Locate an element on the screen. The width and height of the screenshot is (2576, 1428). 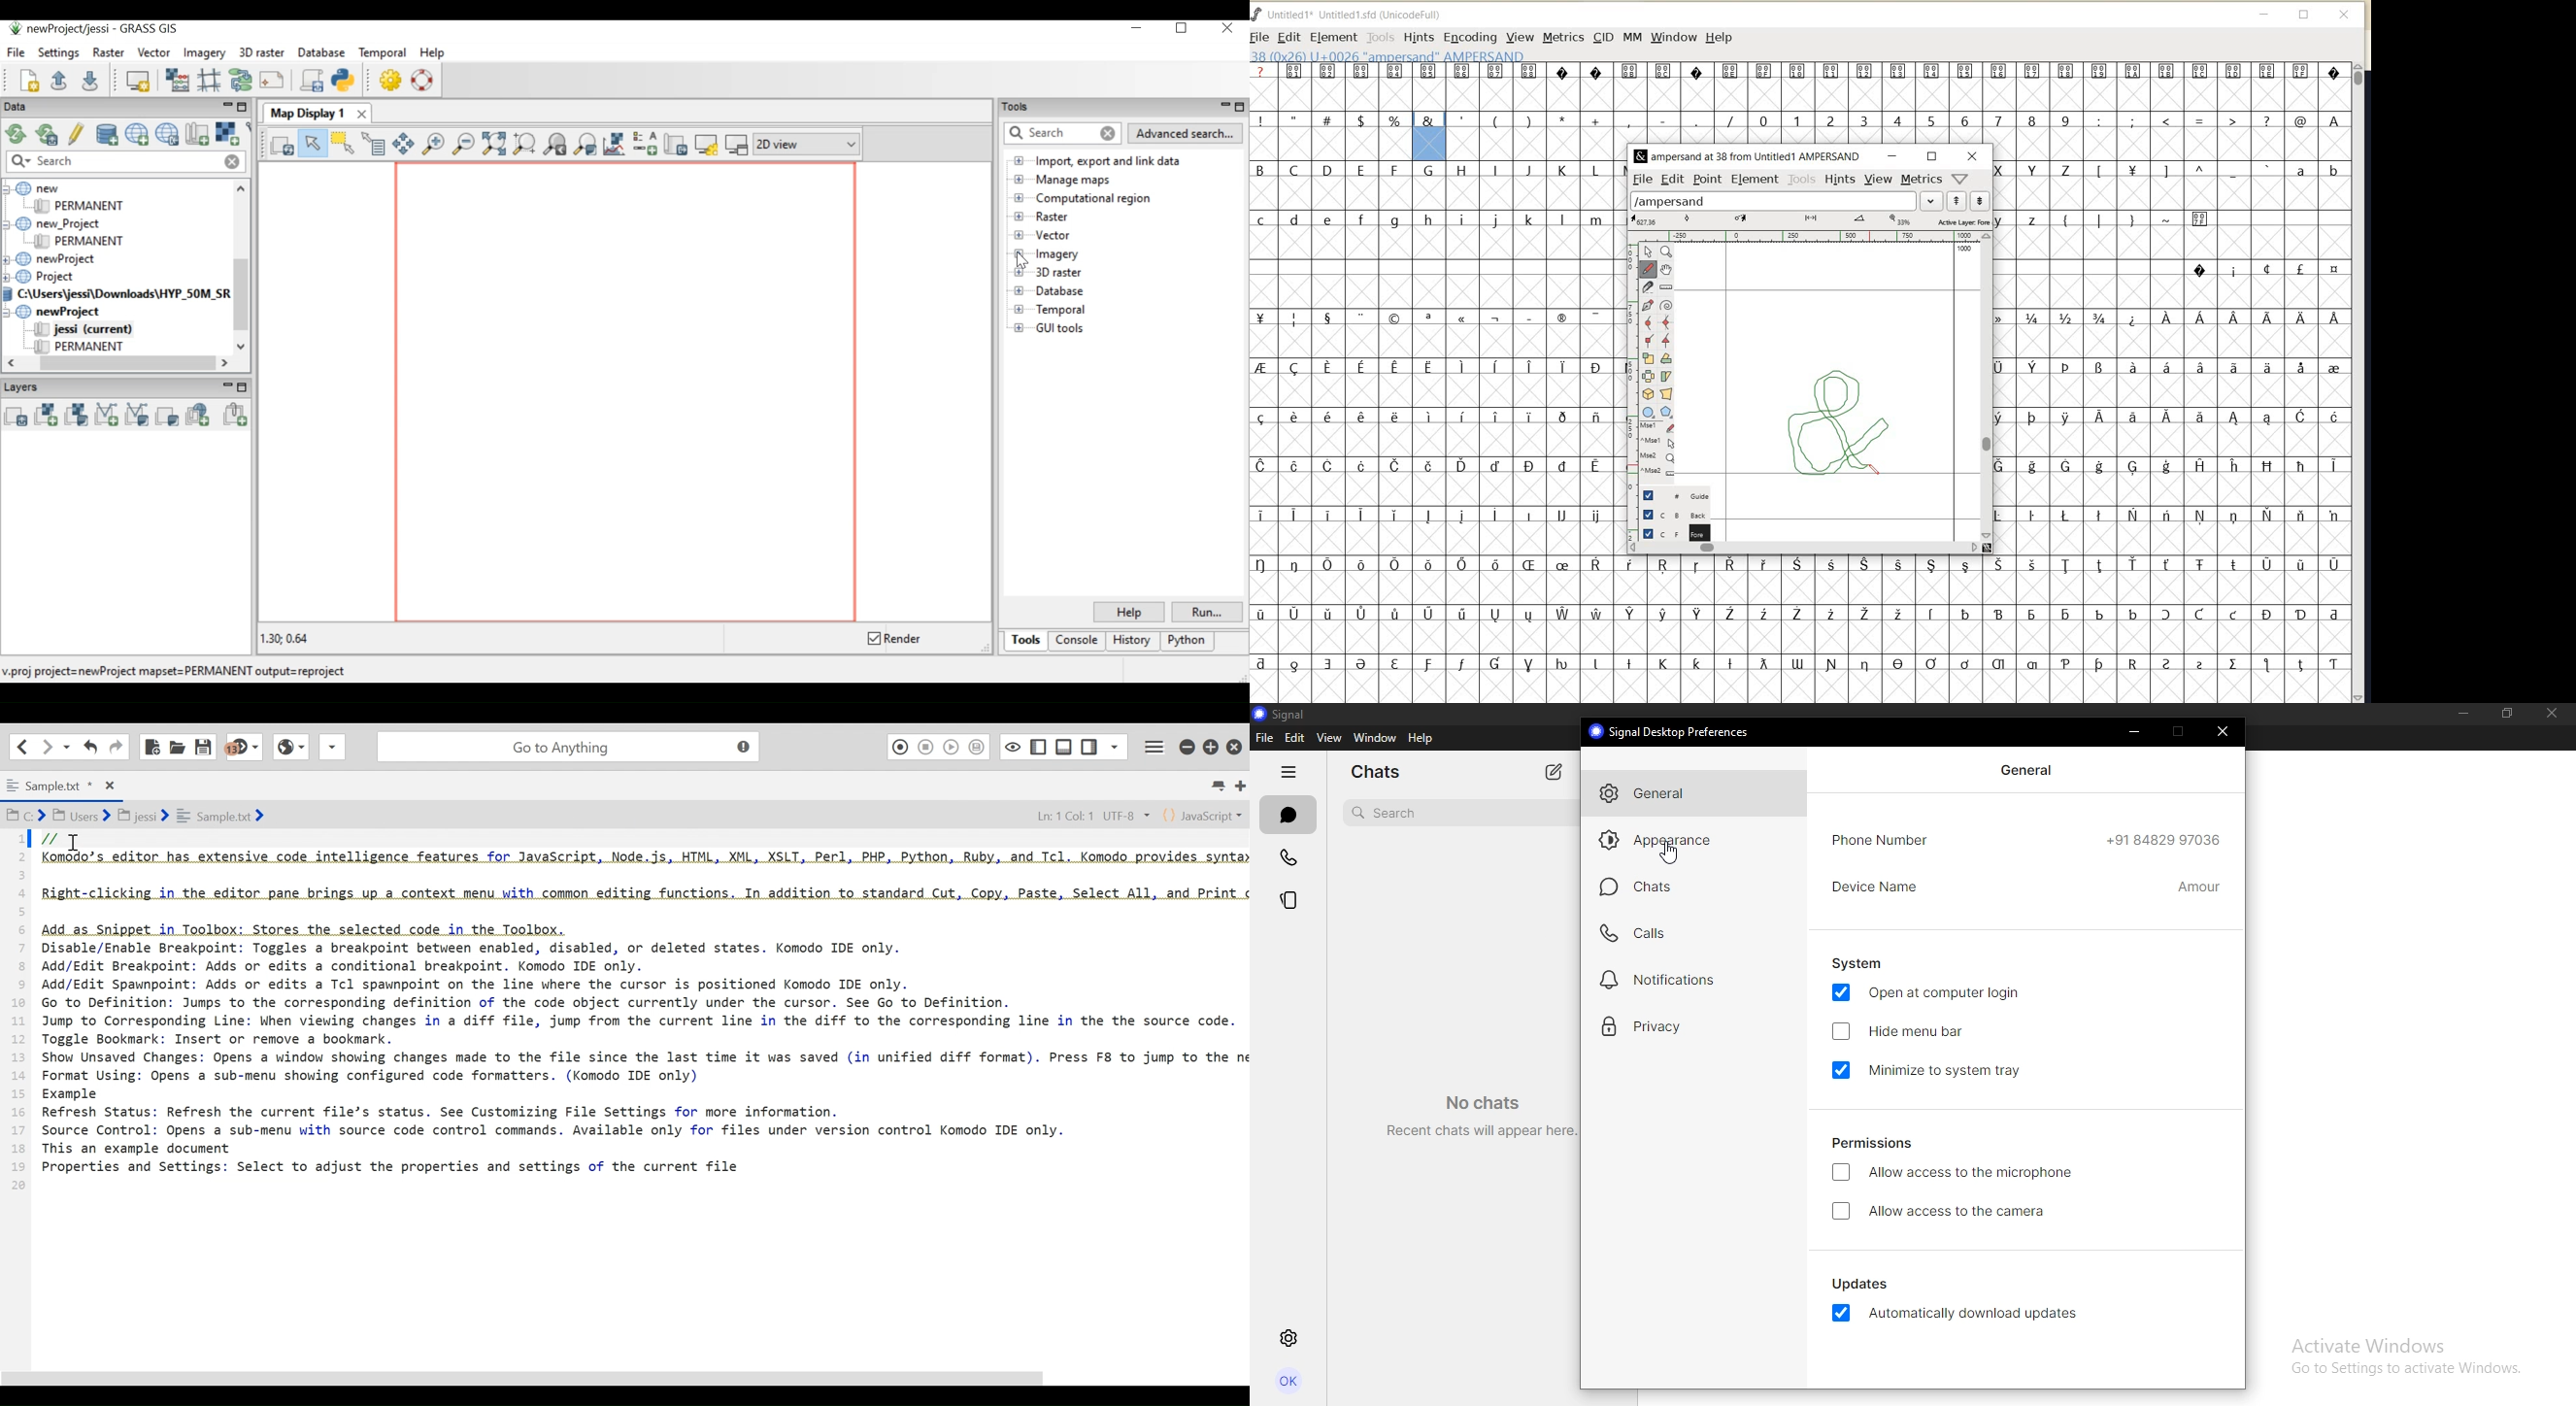
HELP is located at coordinates (1720, 38).